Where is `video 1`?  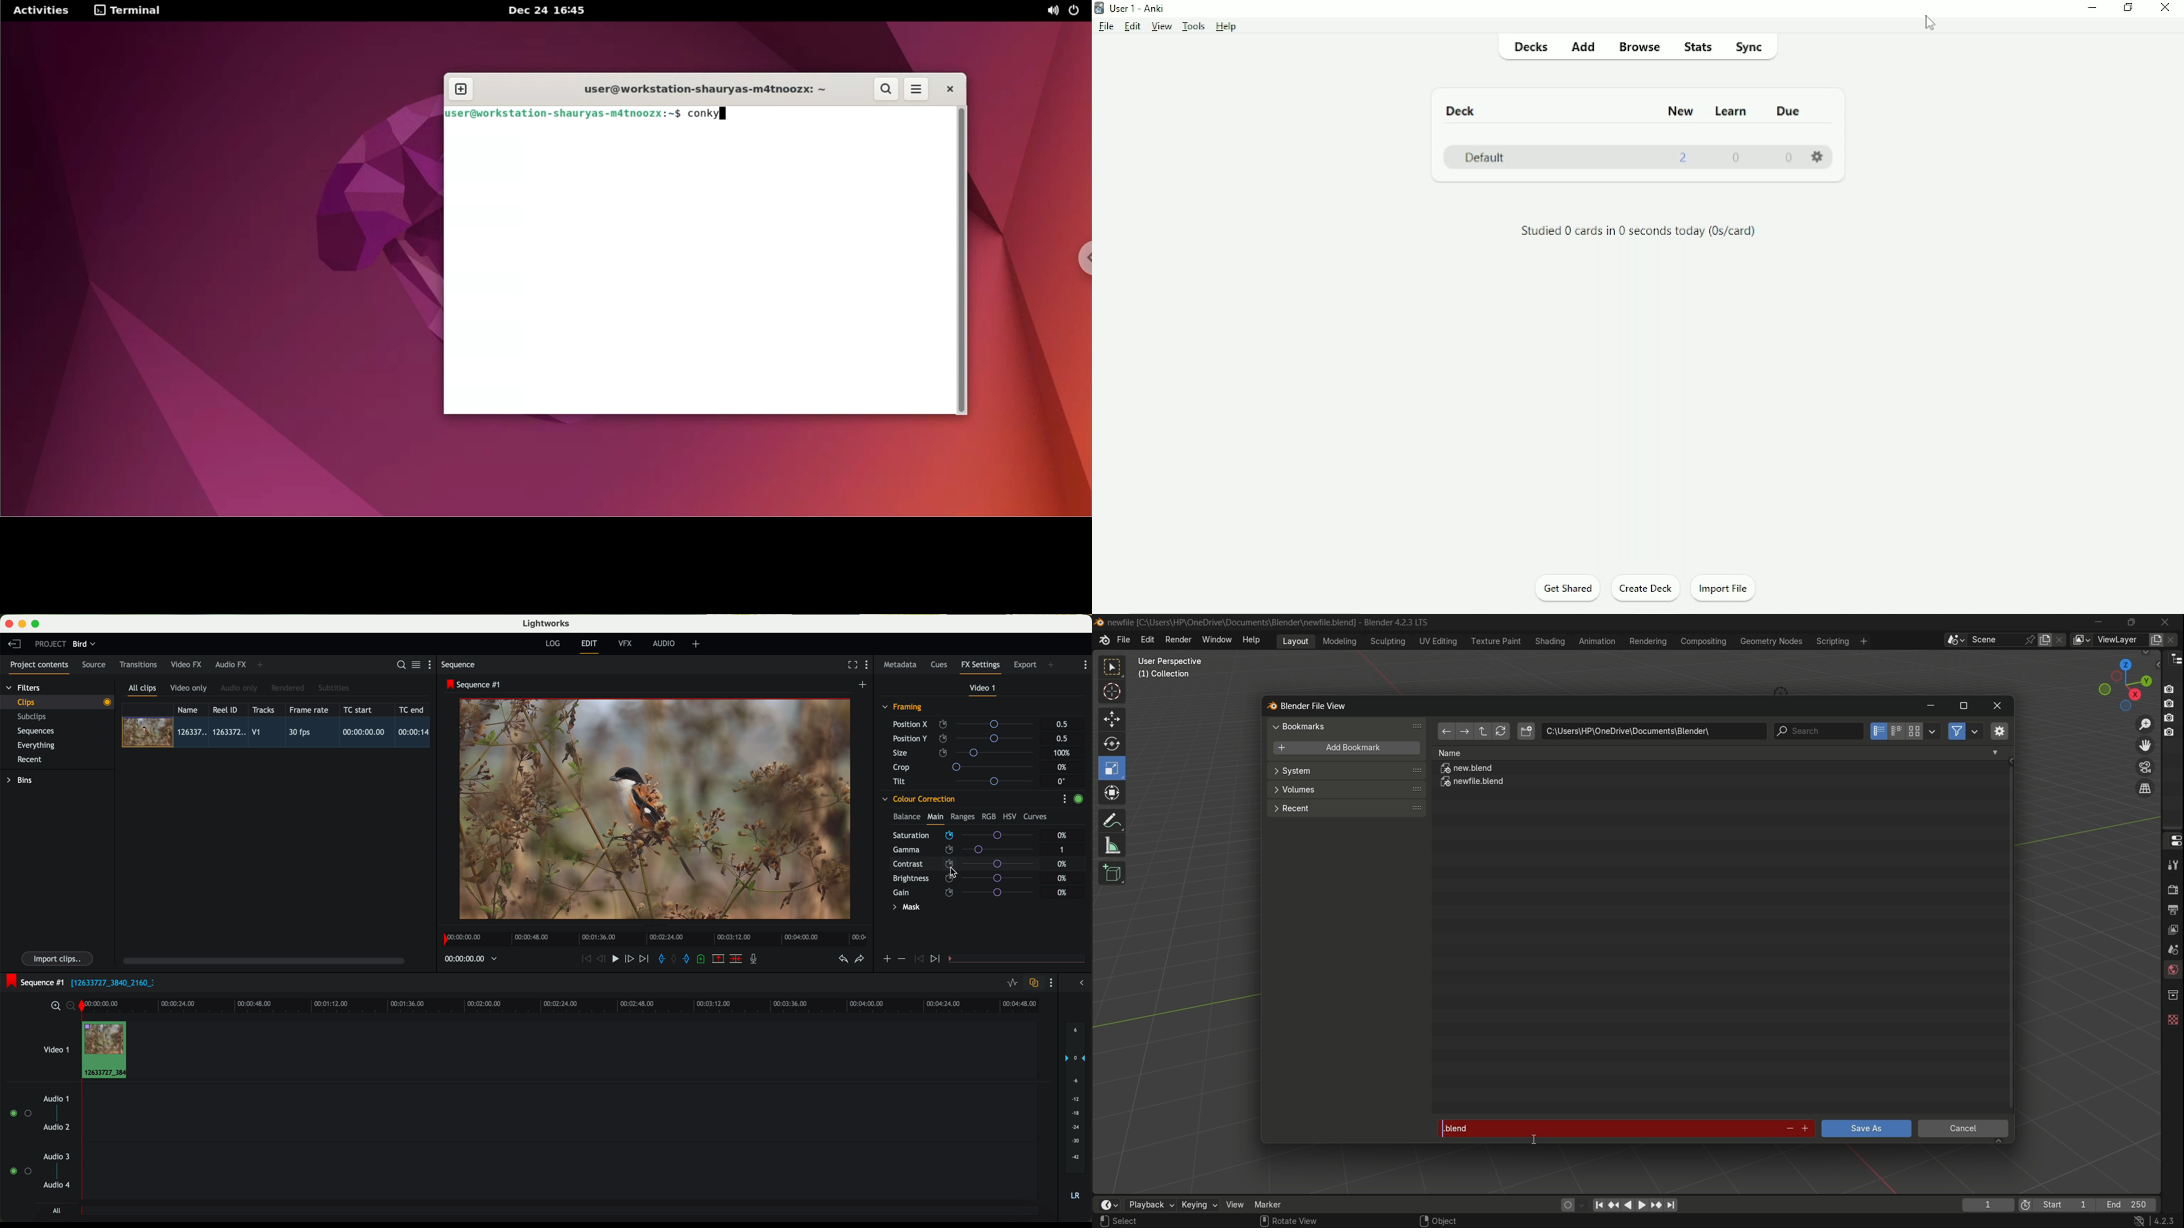
video 1 is located at coordinates (983, 690).